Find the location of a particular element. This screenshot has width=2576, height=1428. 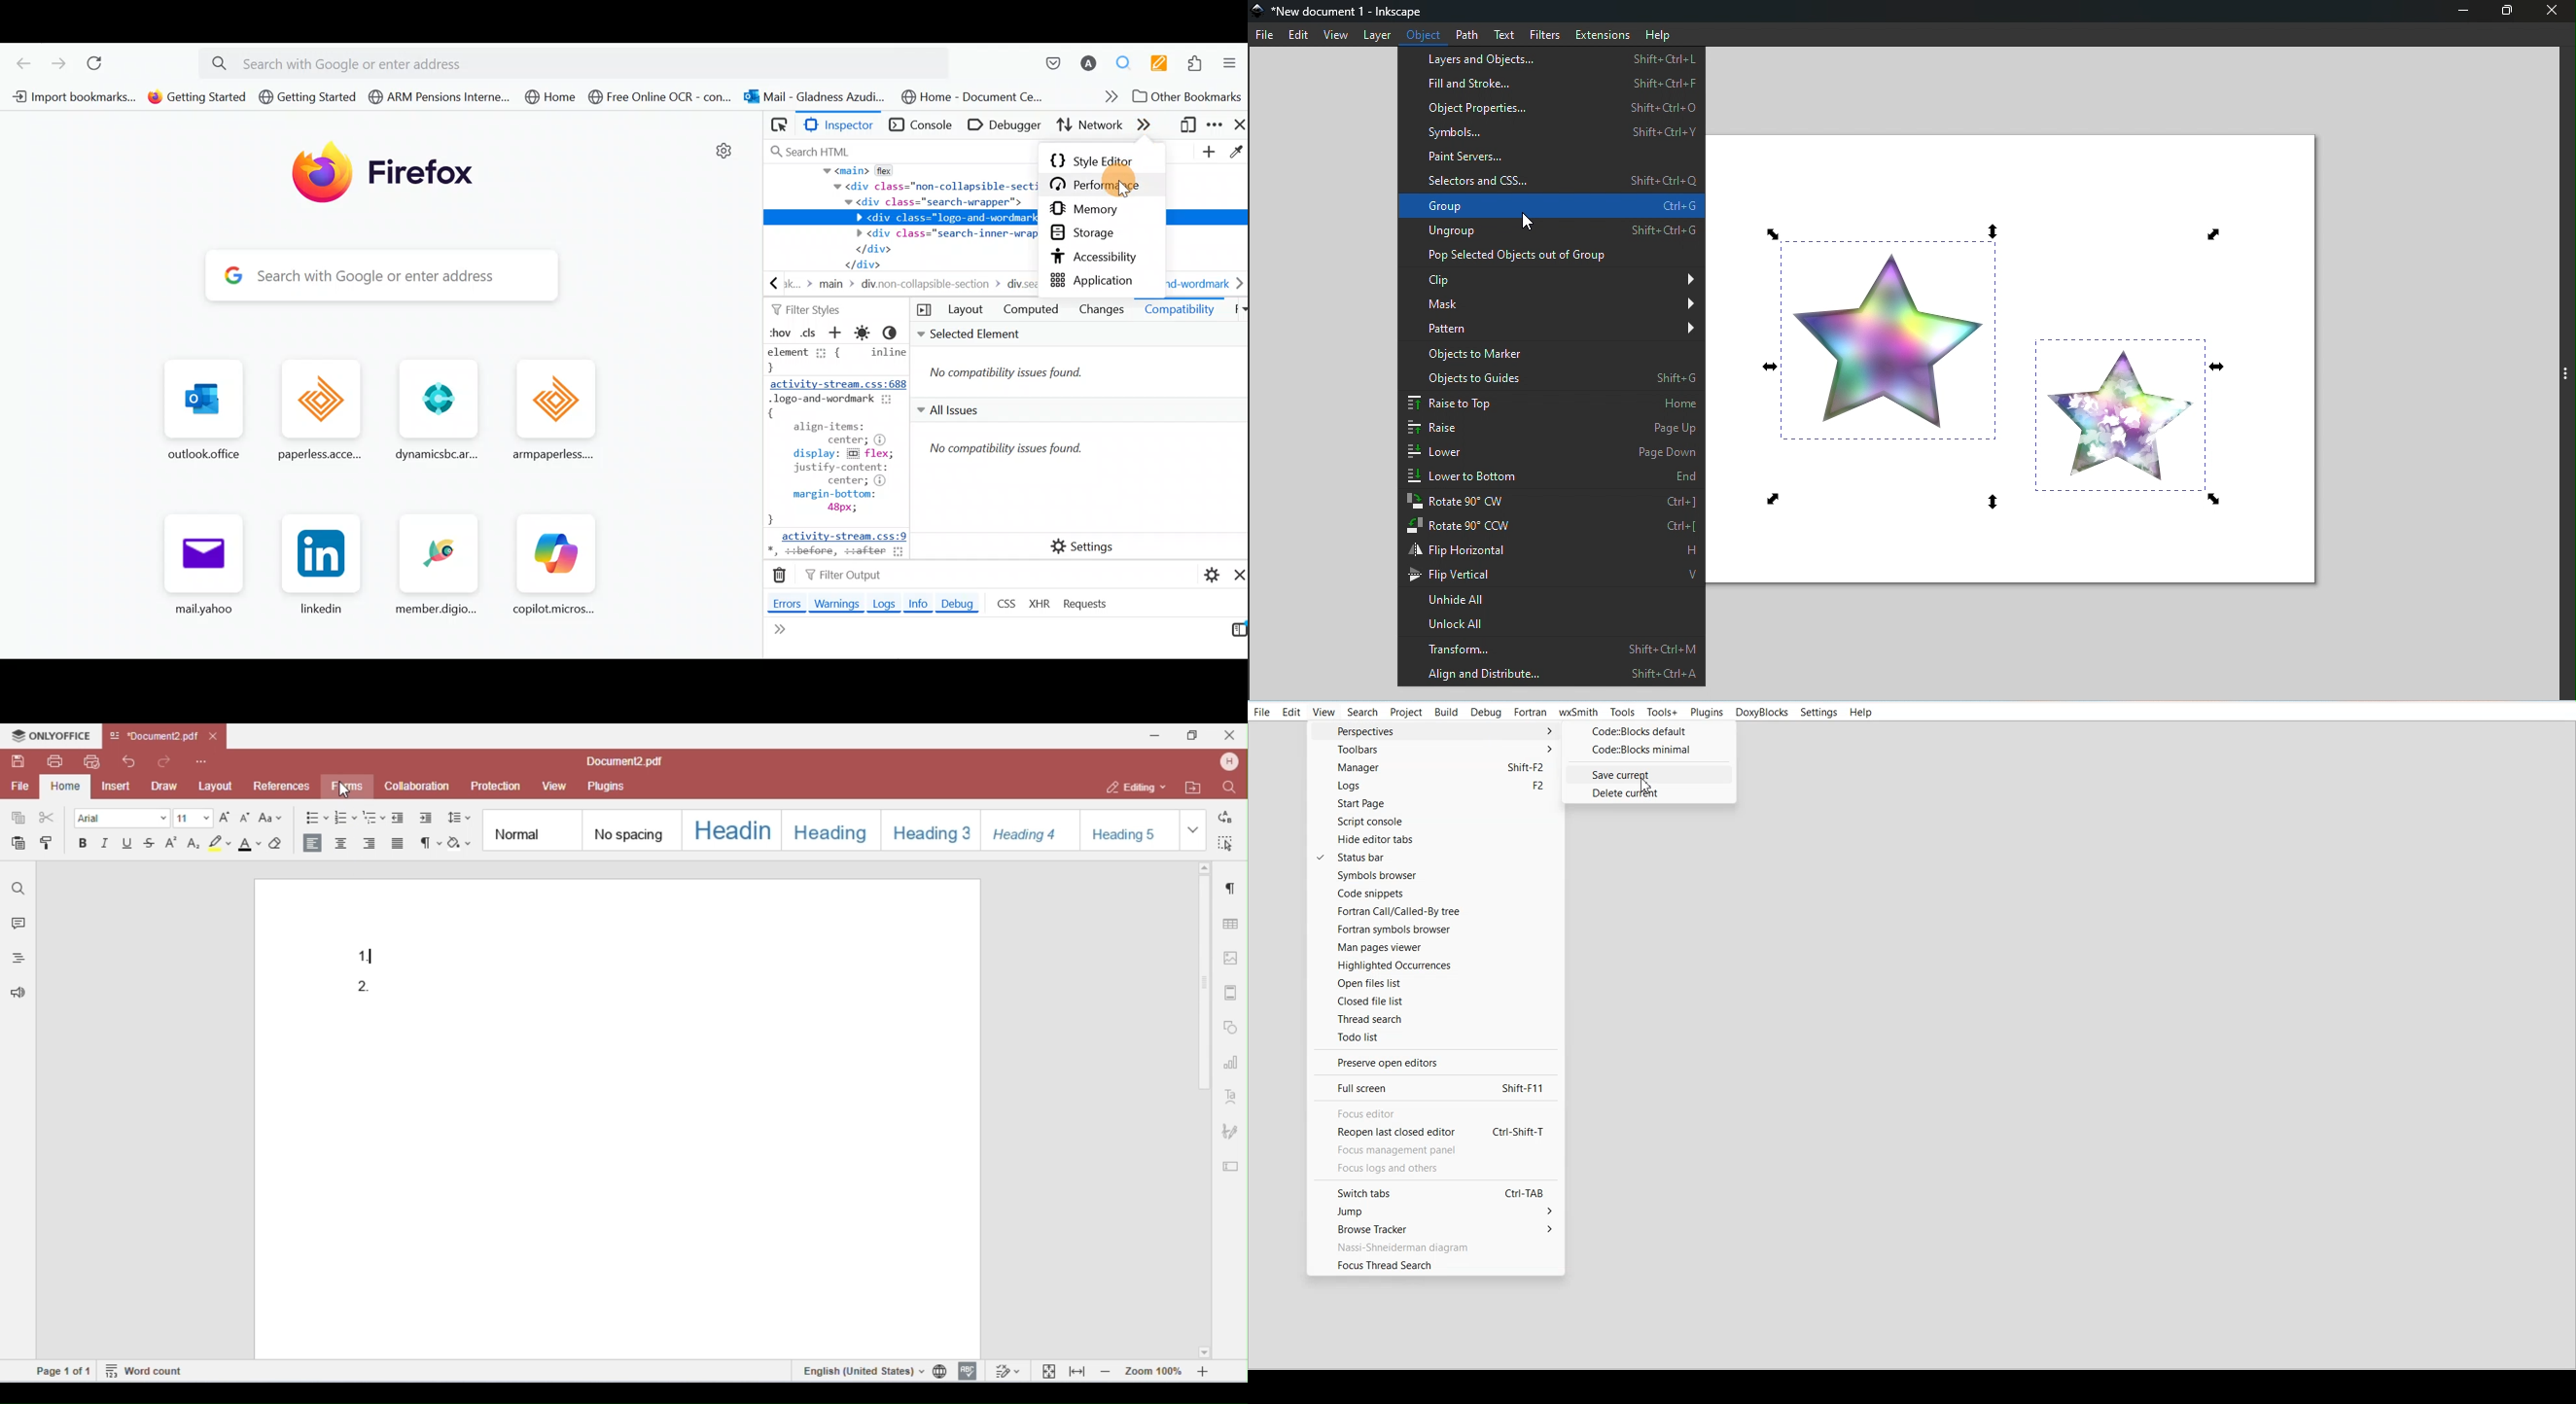

Preserve open editors is located at coordinates (1432, 1062).